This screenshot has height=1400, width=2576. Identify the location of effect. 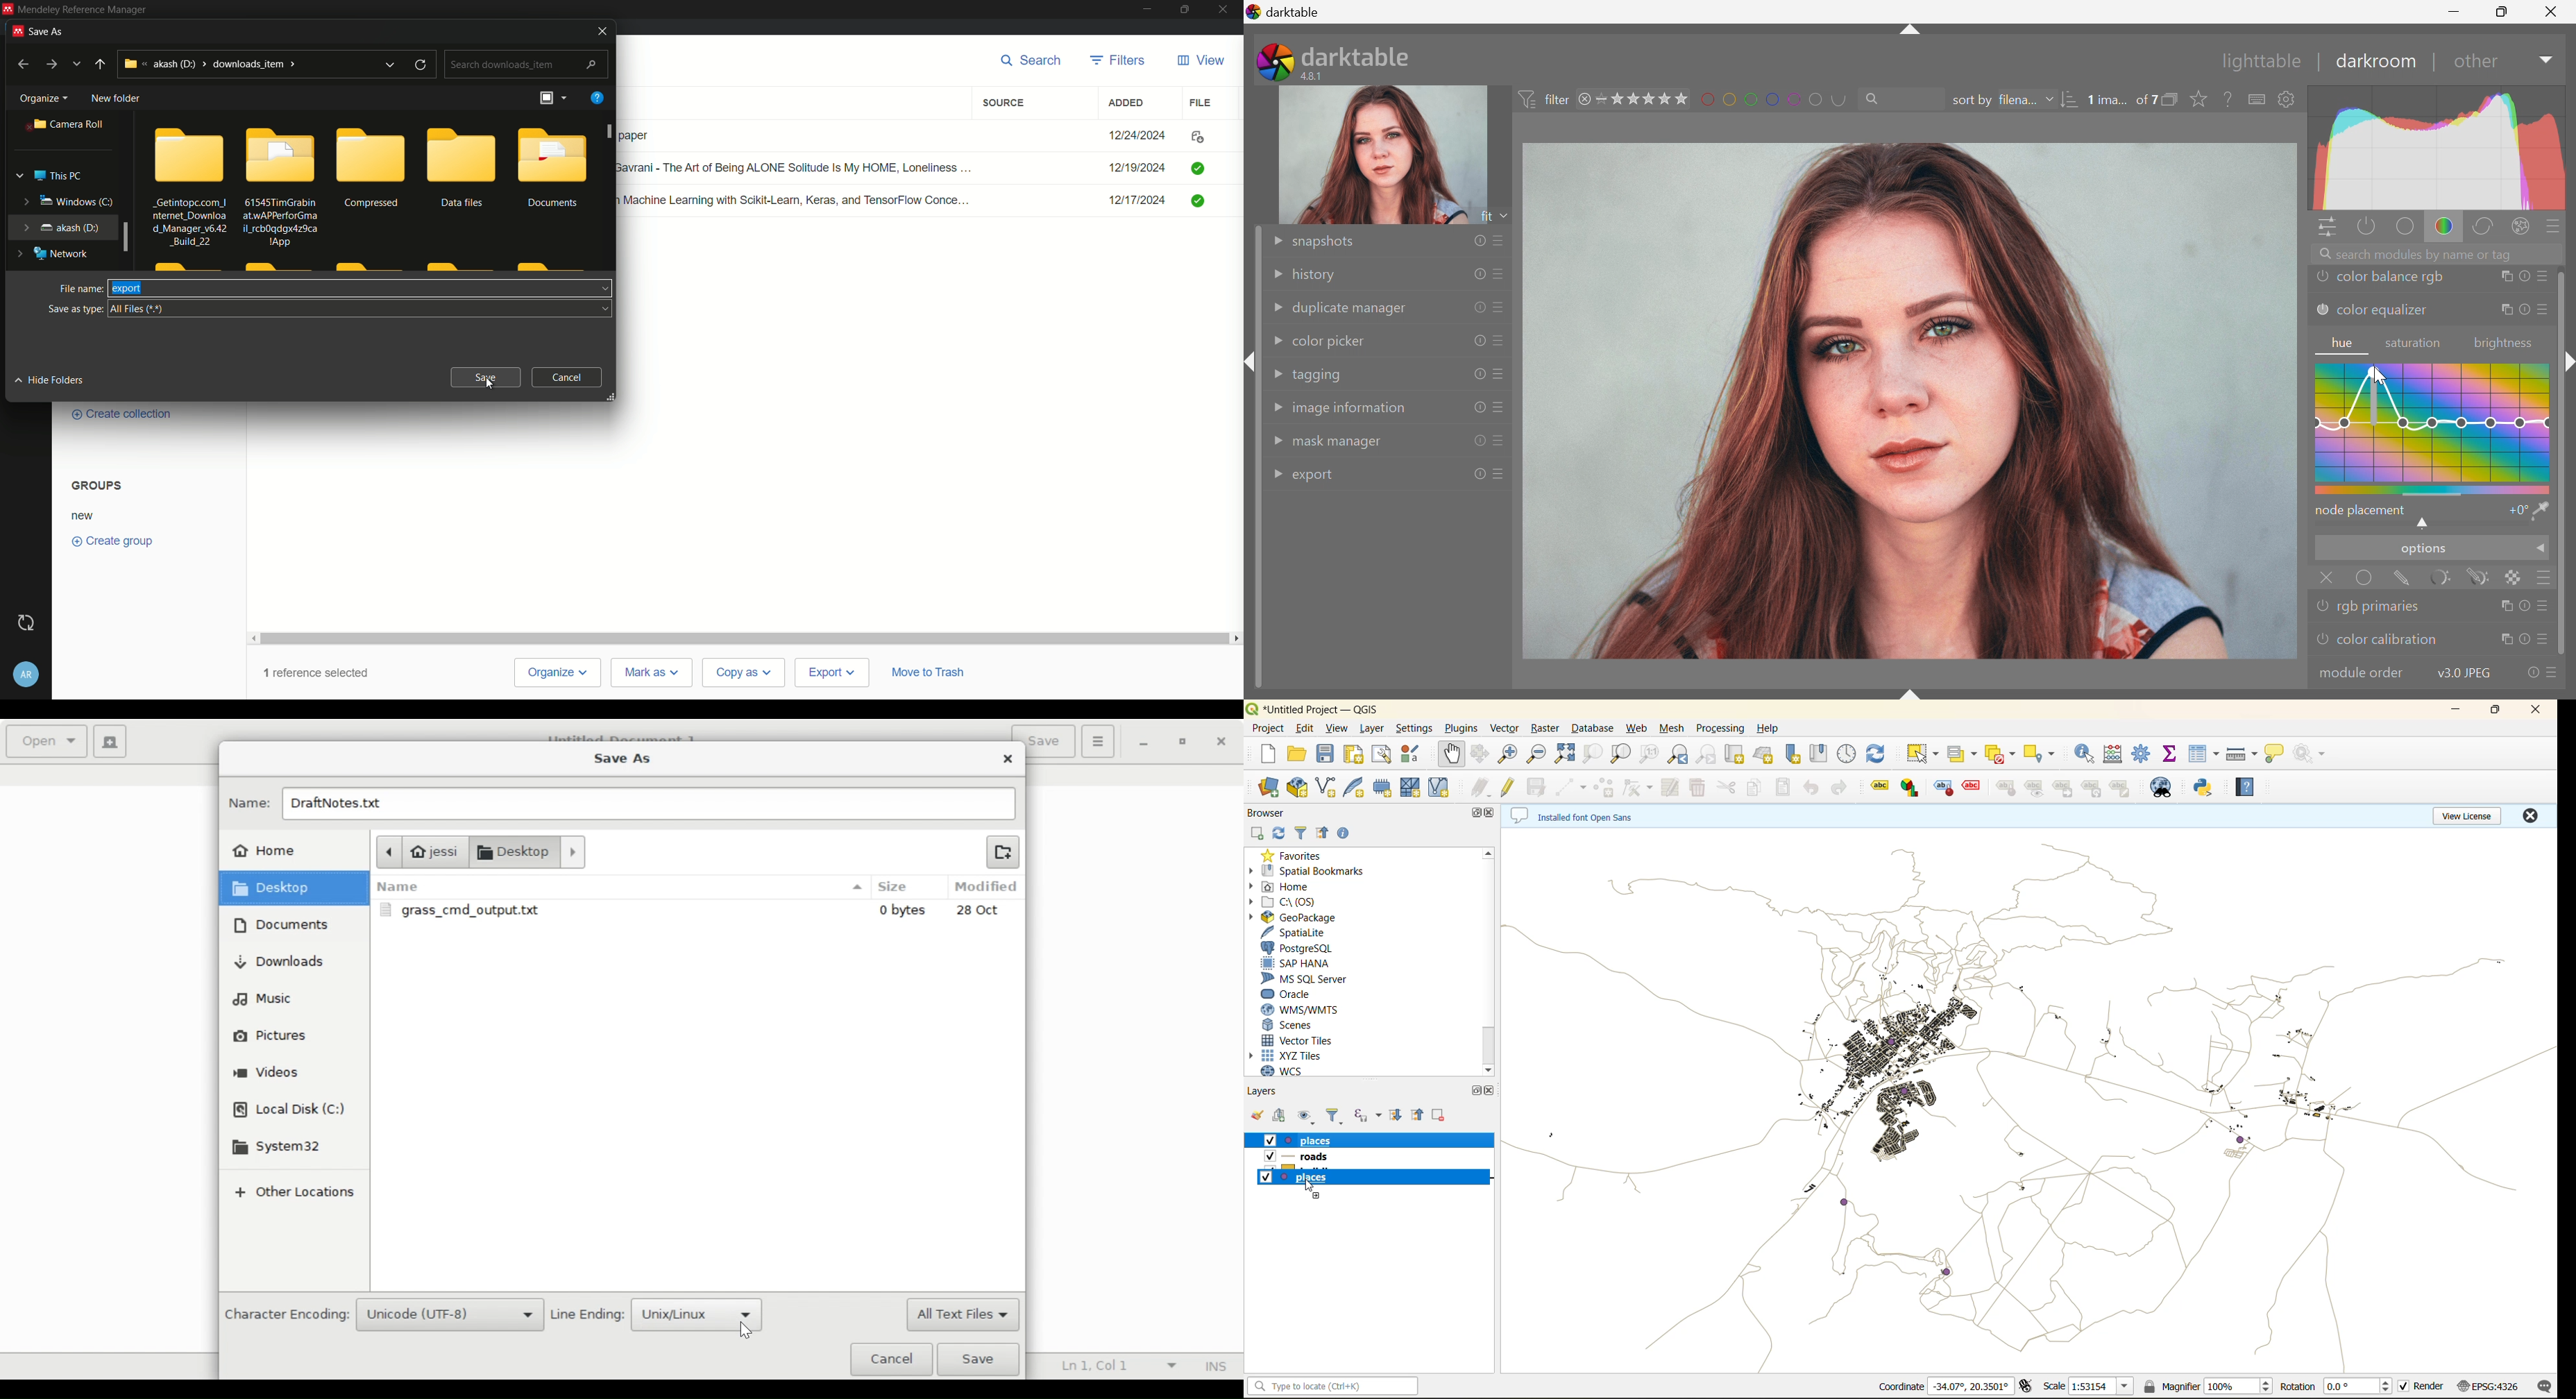
(2521, 225).